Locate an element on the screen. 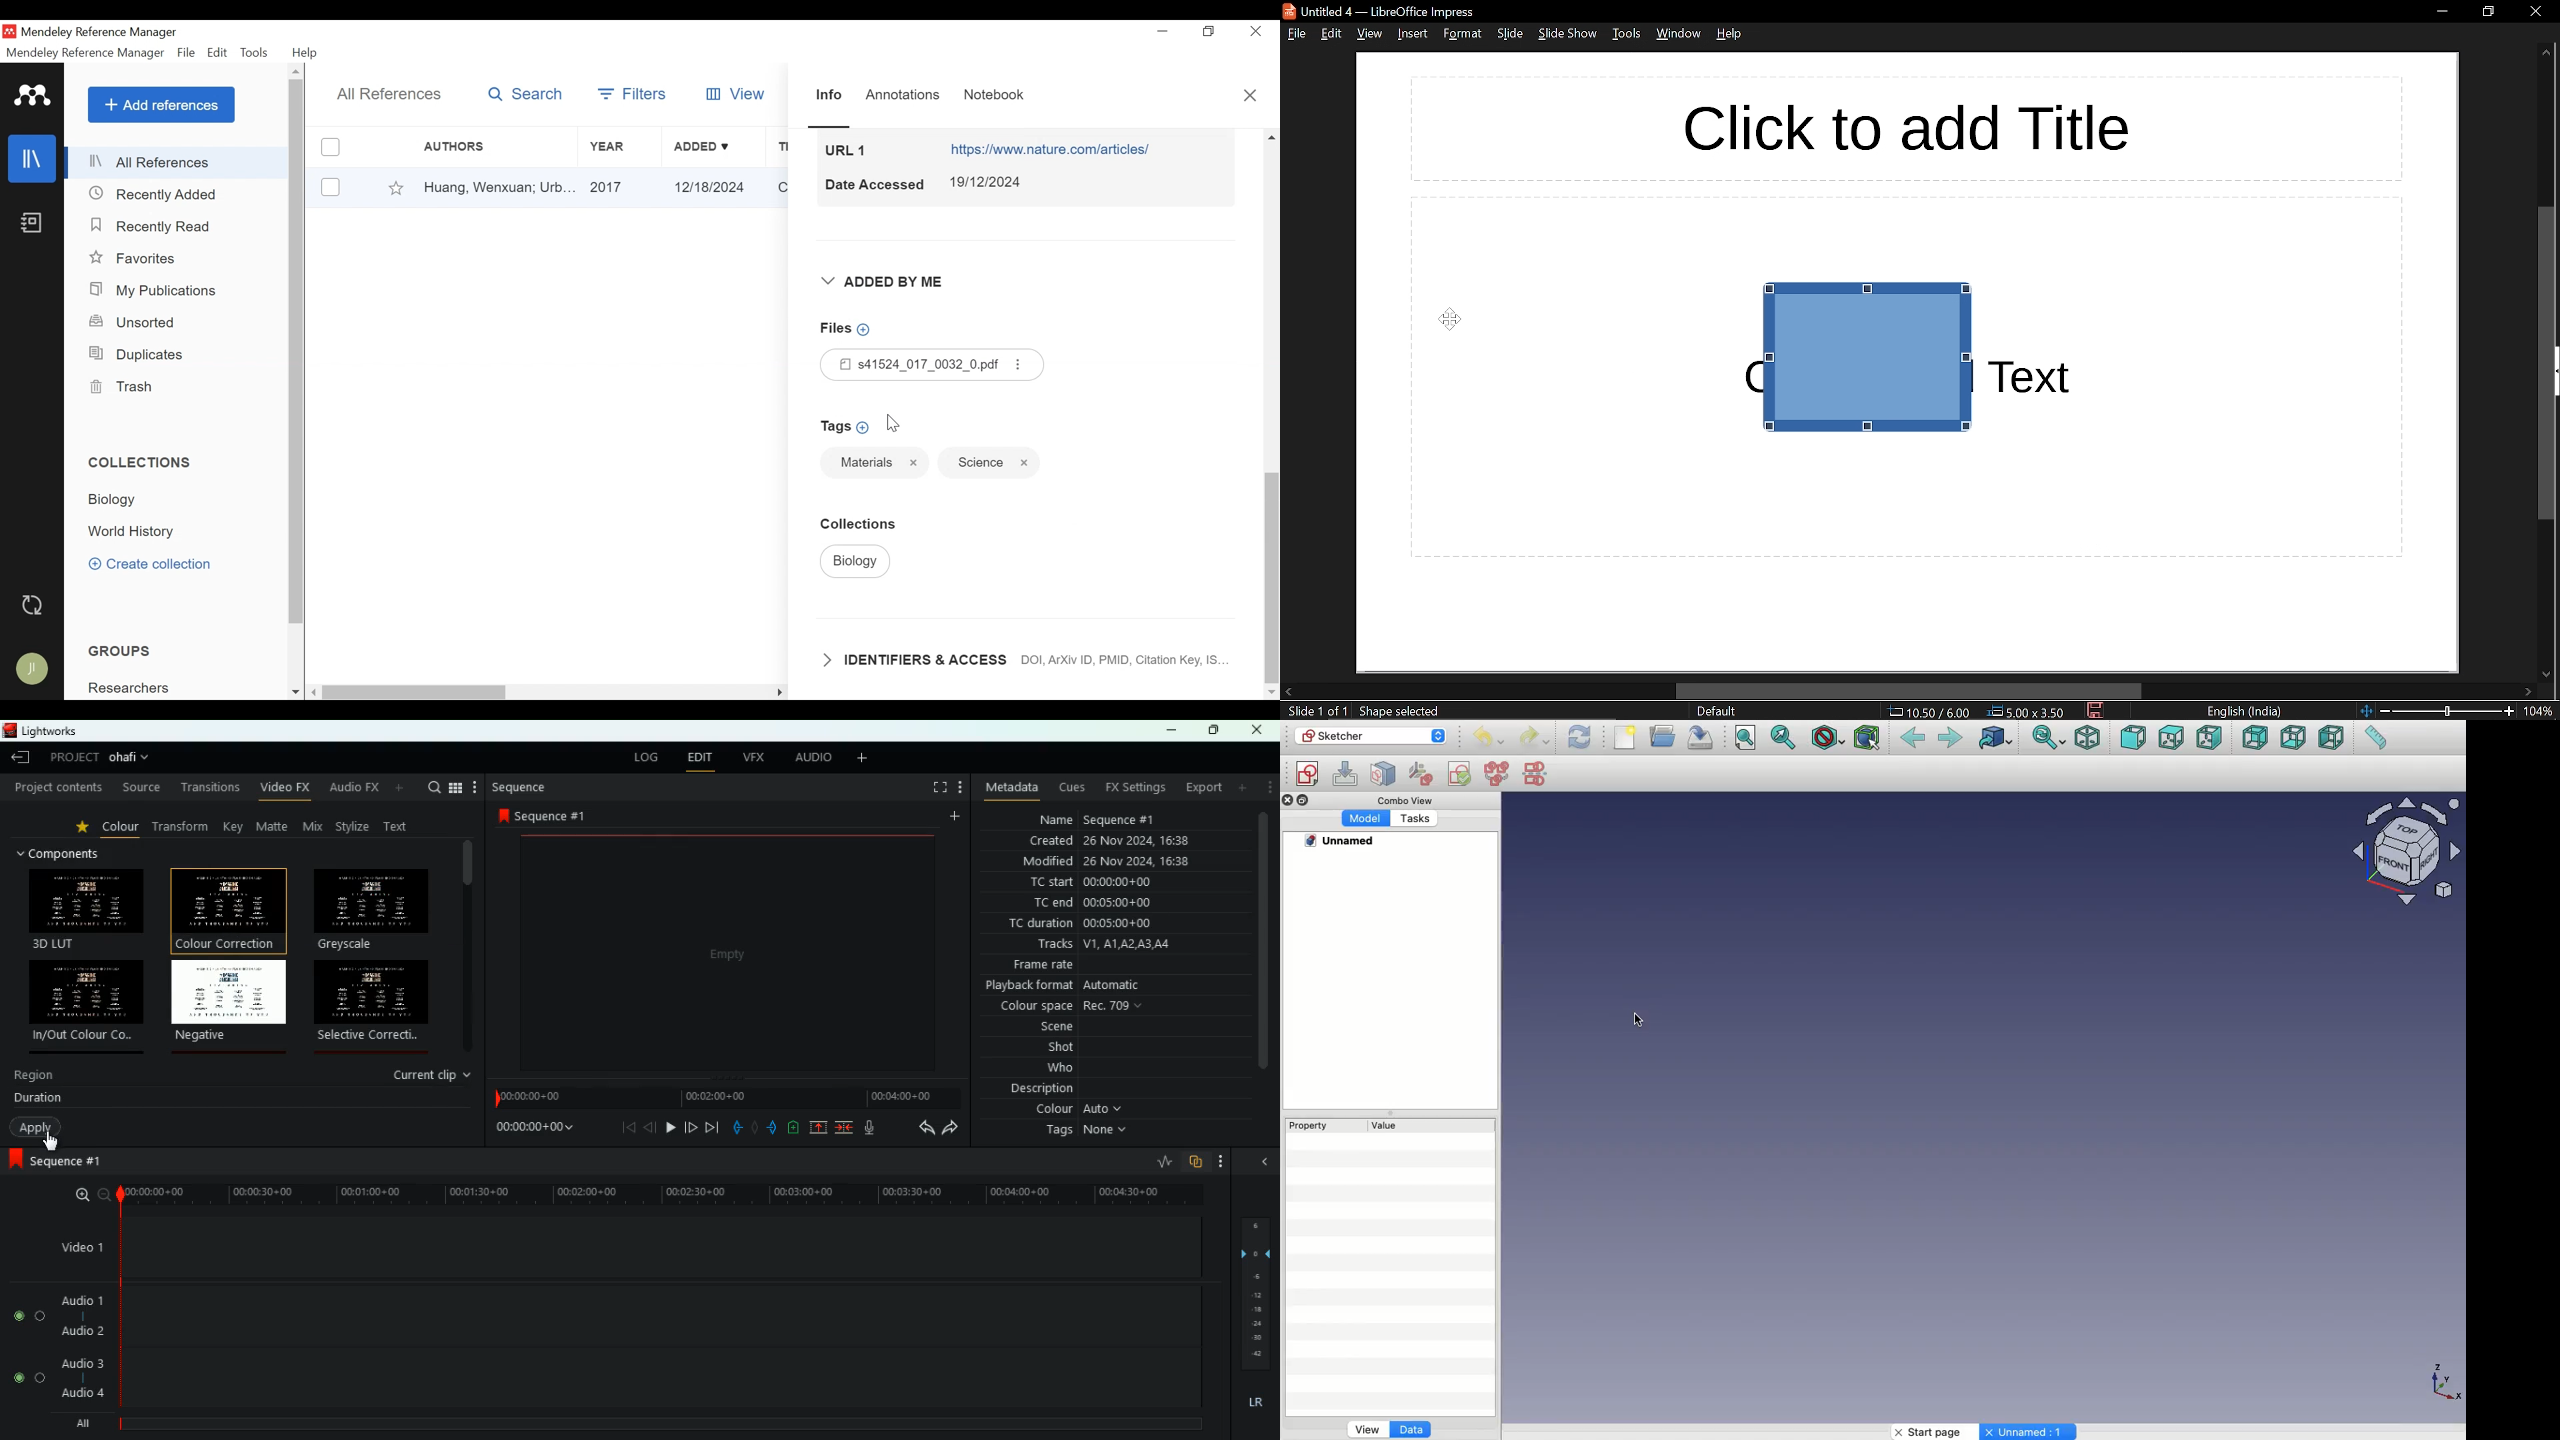 The height and width of the screenshot is (1456, 2576). (un)select is located at coordinates (329, 187).